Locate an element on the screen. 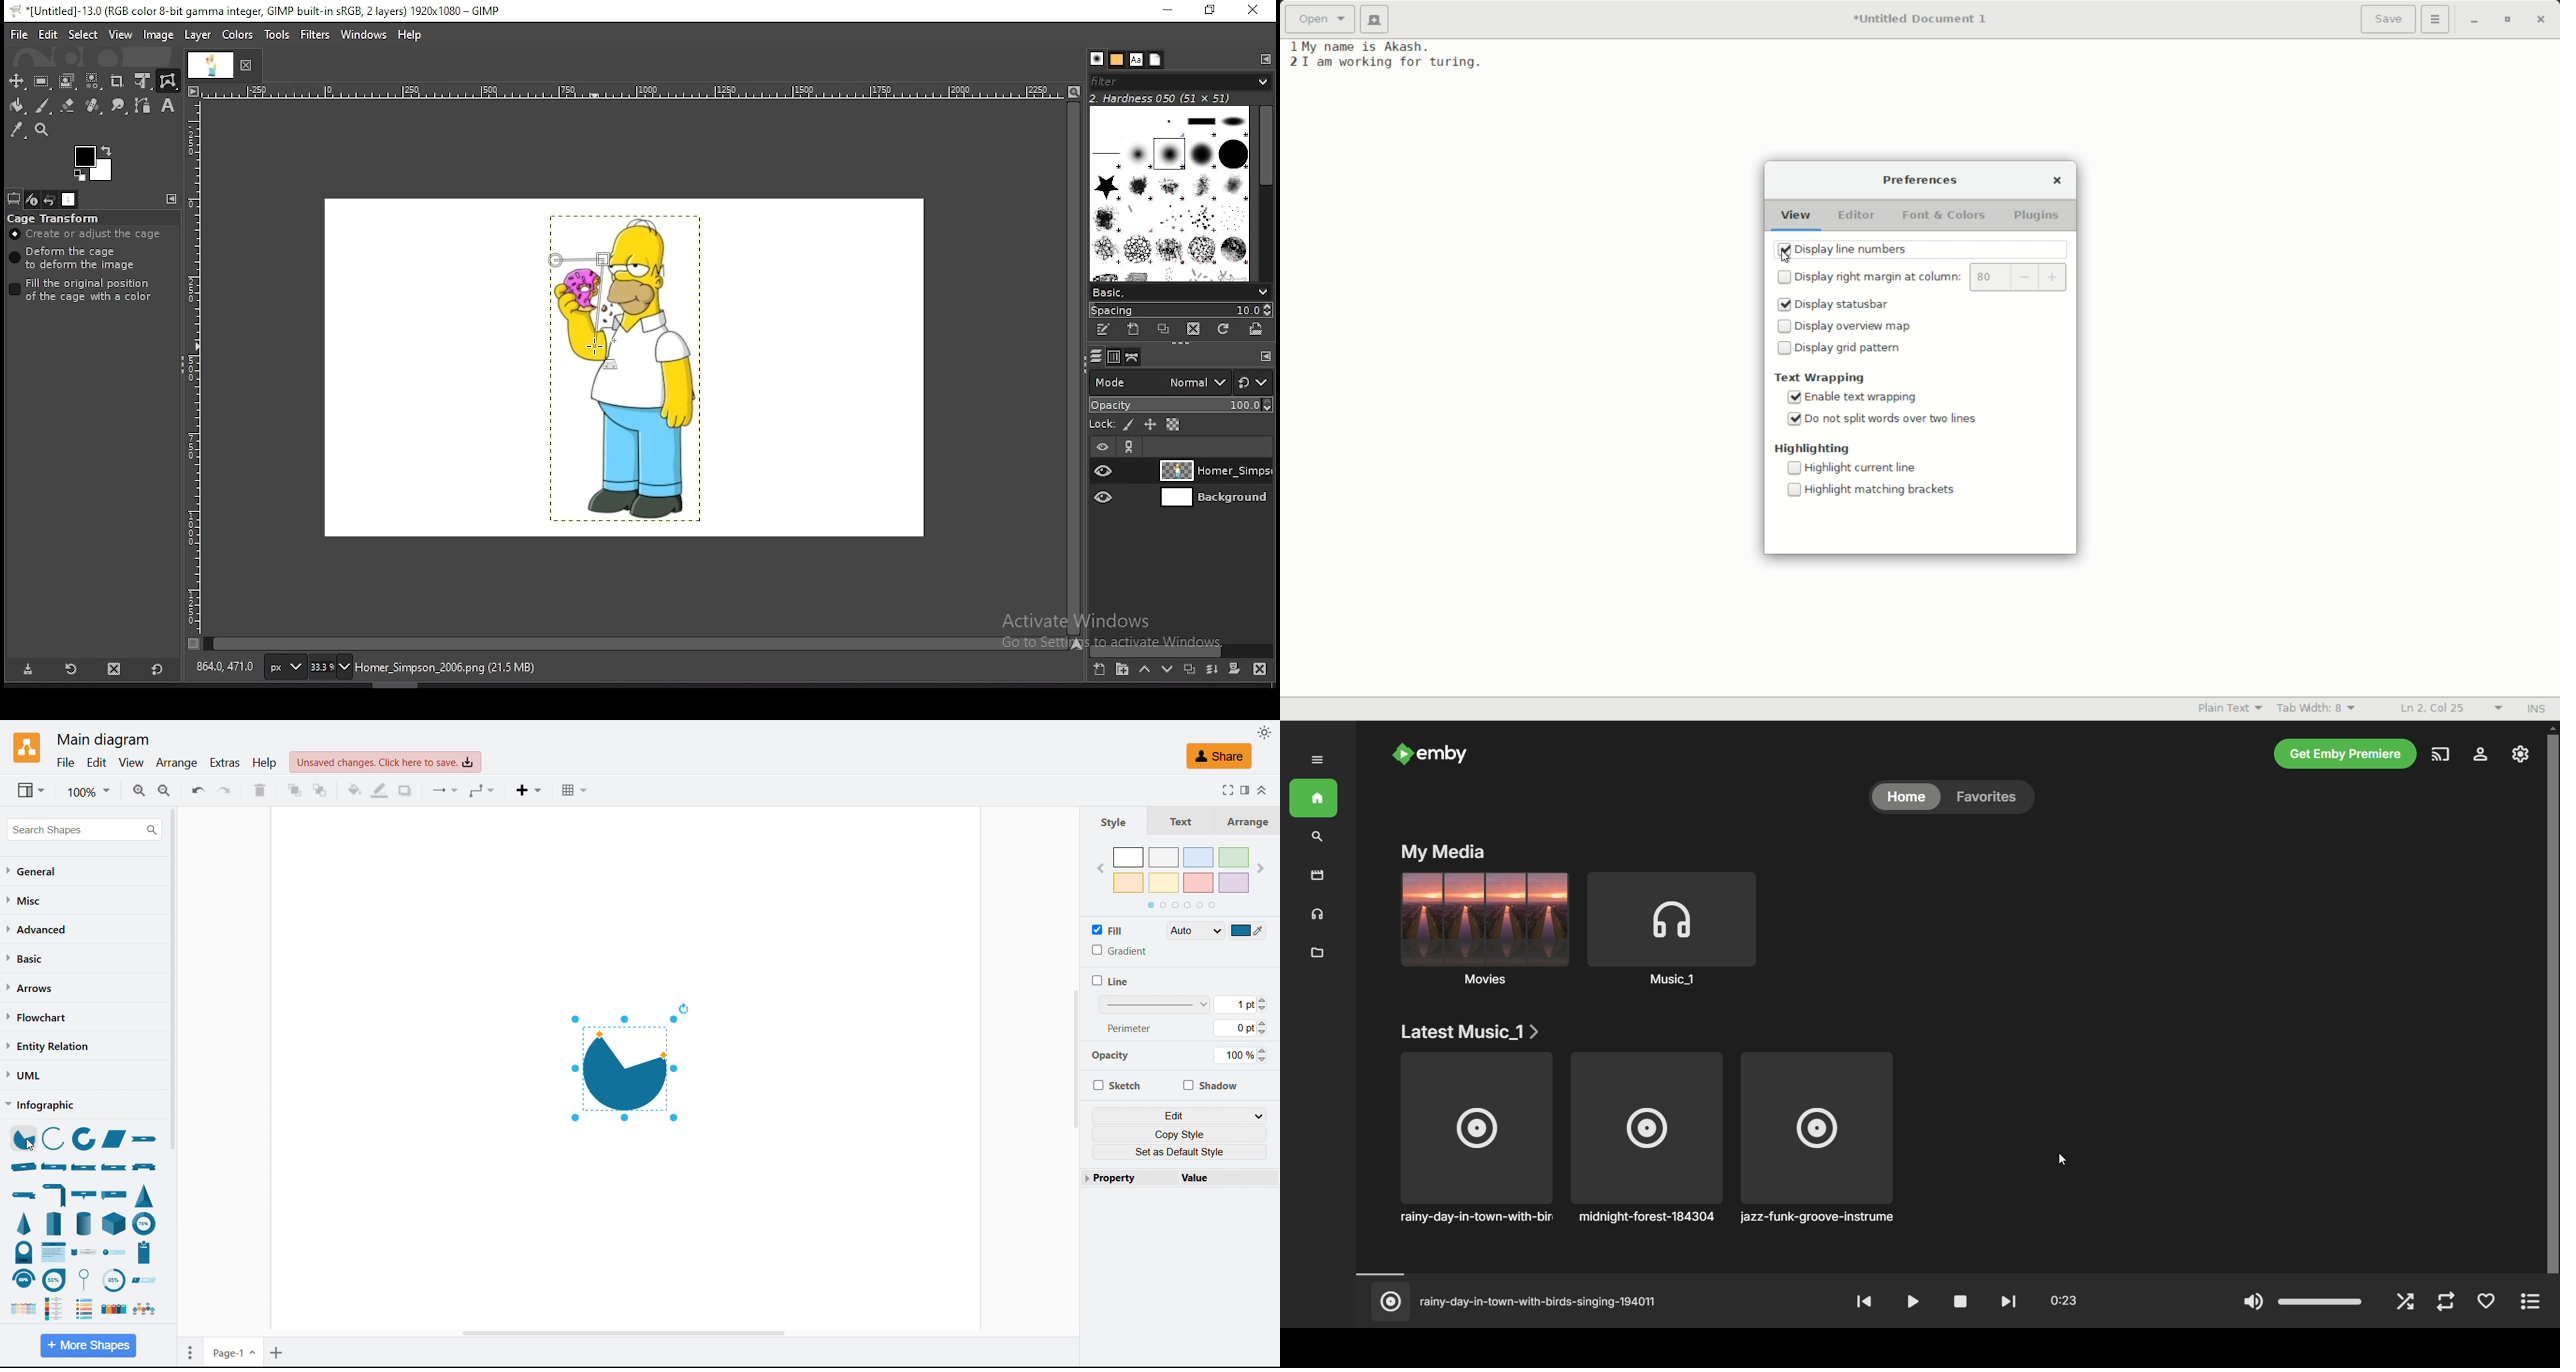 The image size is (2576, 1372). list is located at coordinates (113, 1310).